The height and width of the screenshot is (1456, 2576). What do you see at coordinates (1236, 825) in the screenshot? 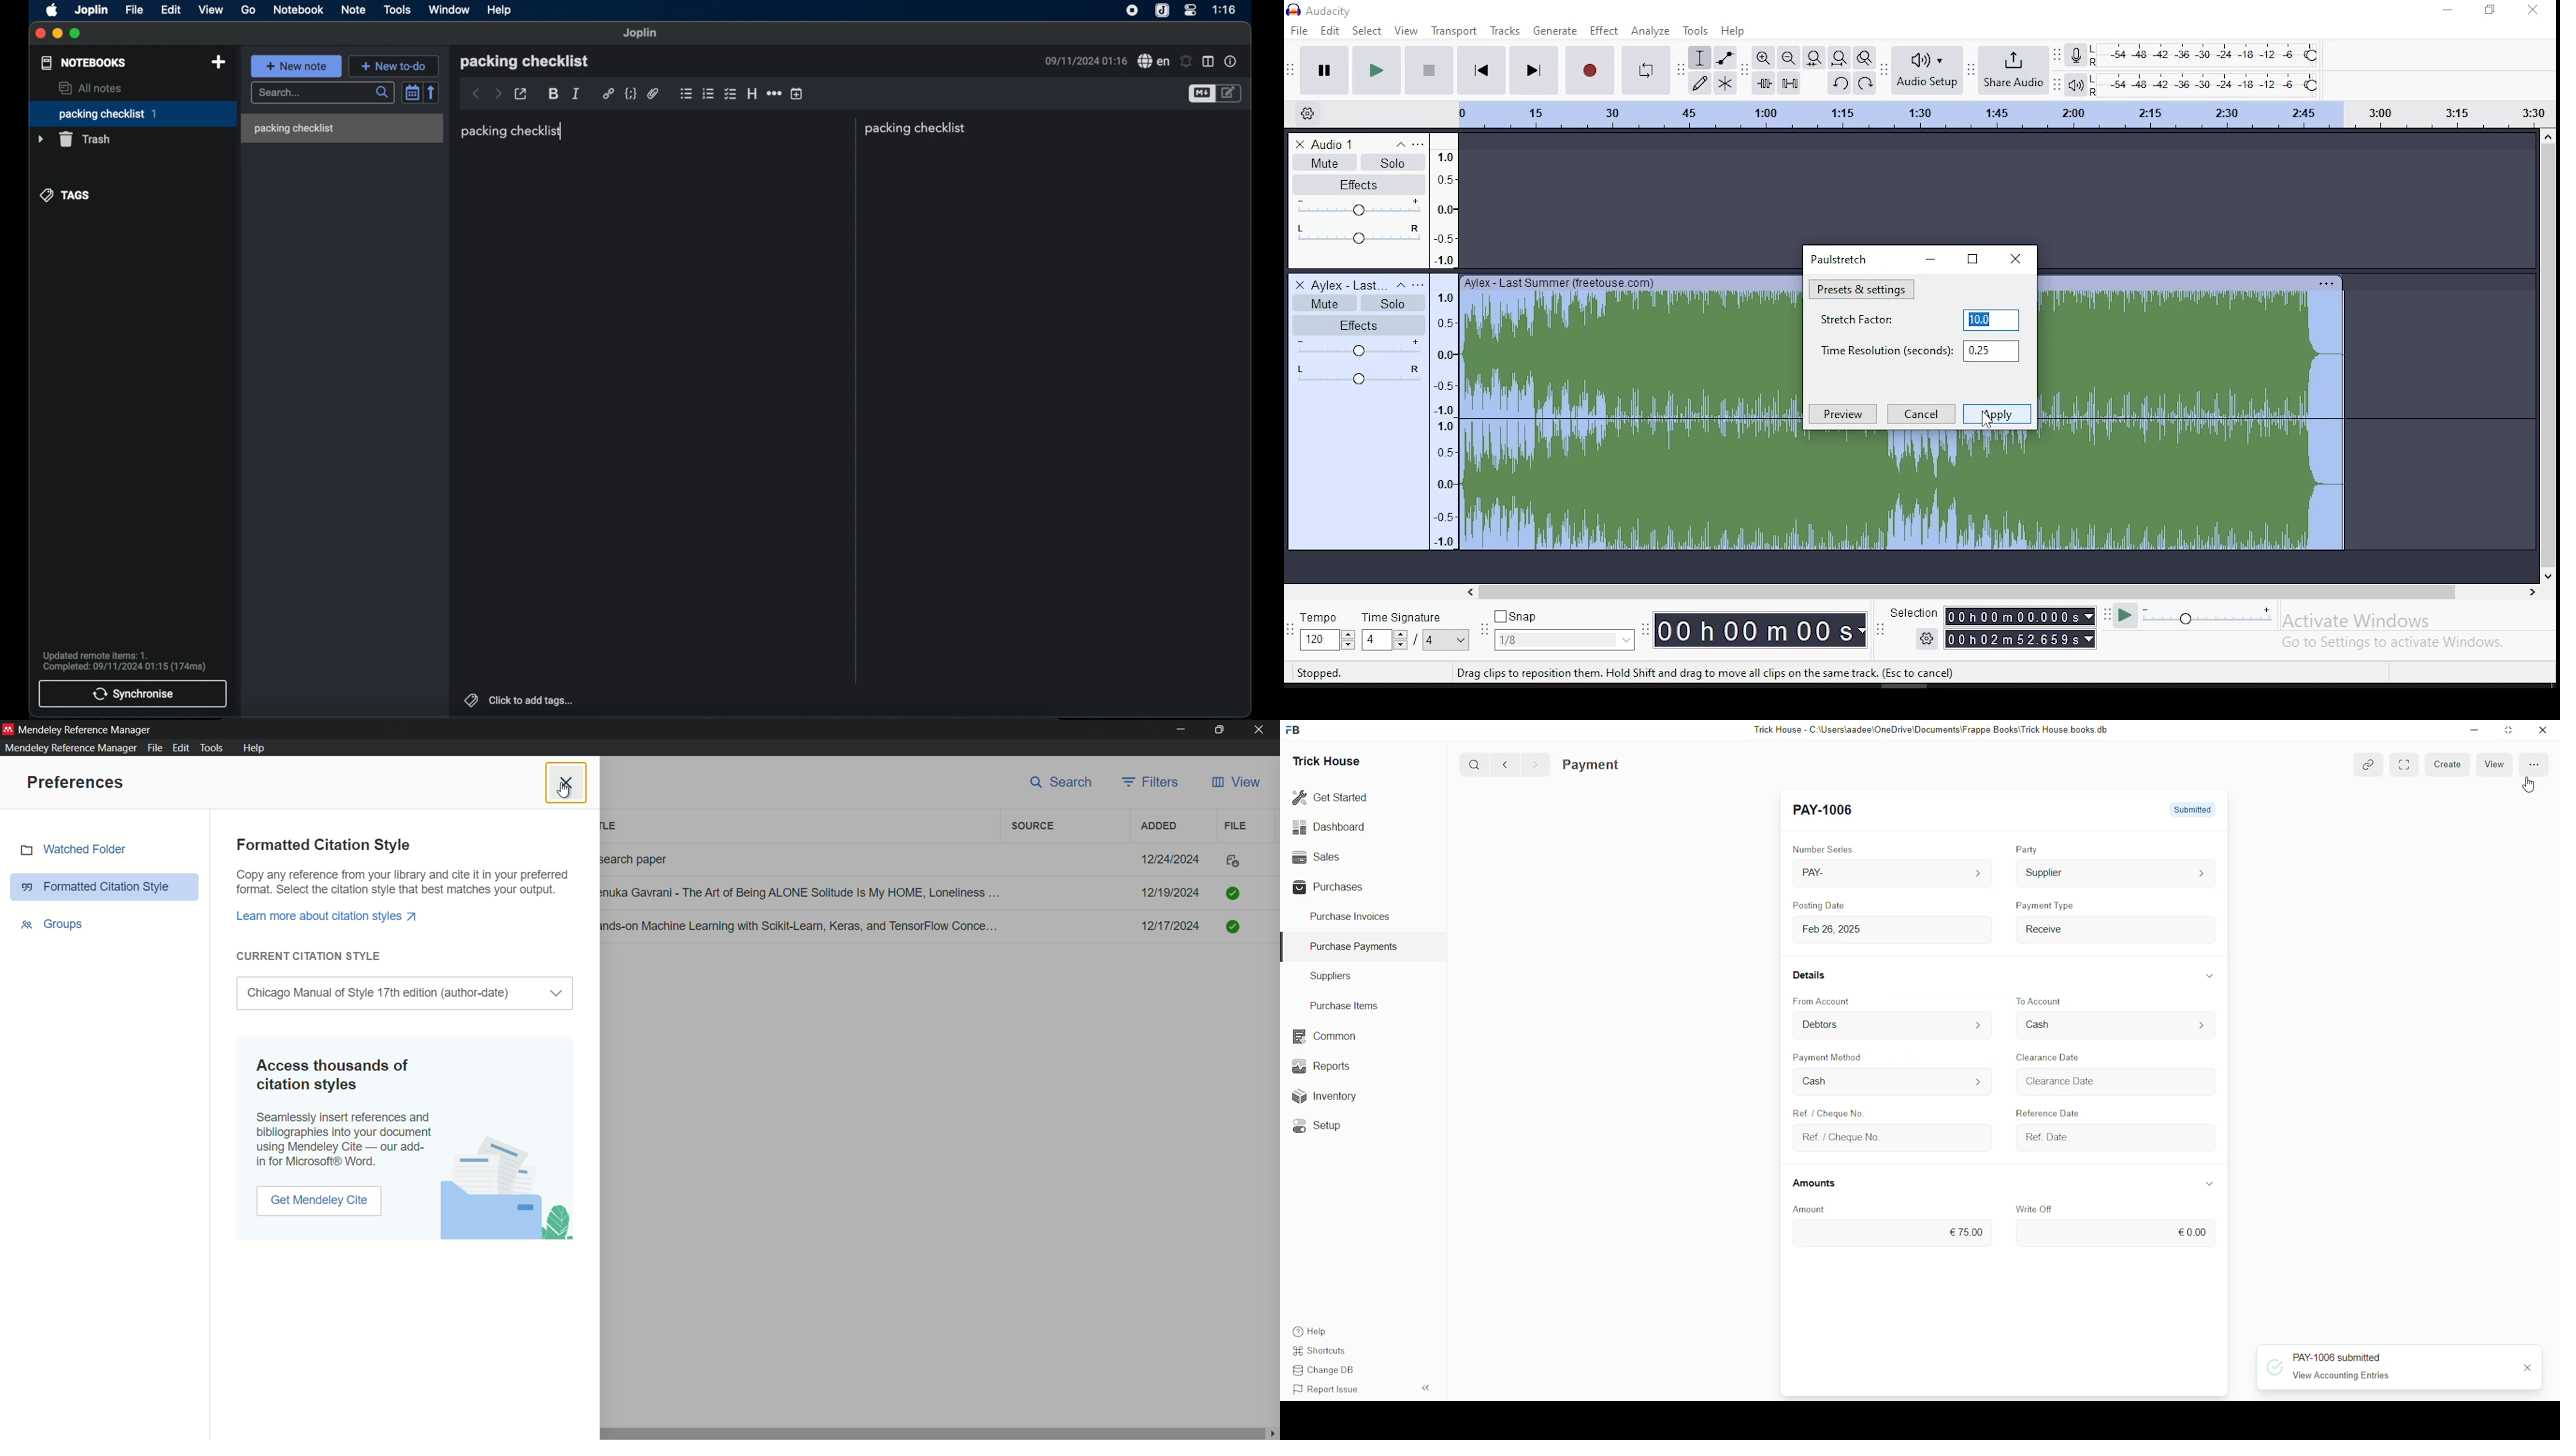
I see `file` at bounding box center [1236, 825].